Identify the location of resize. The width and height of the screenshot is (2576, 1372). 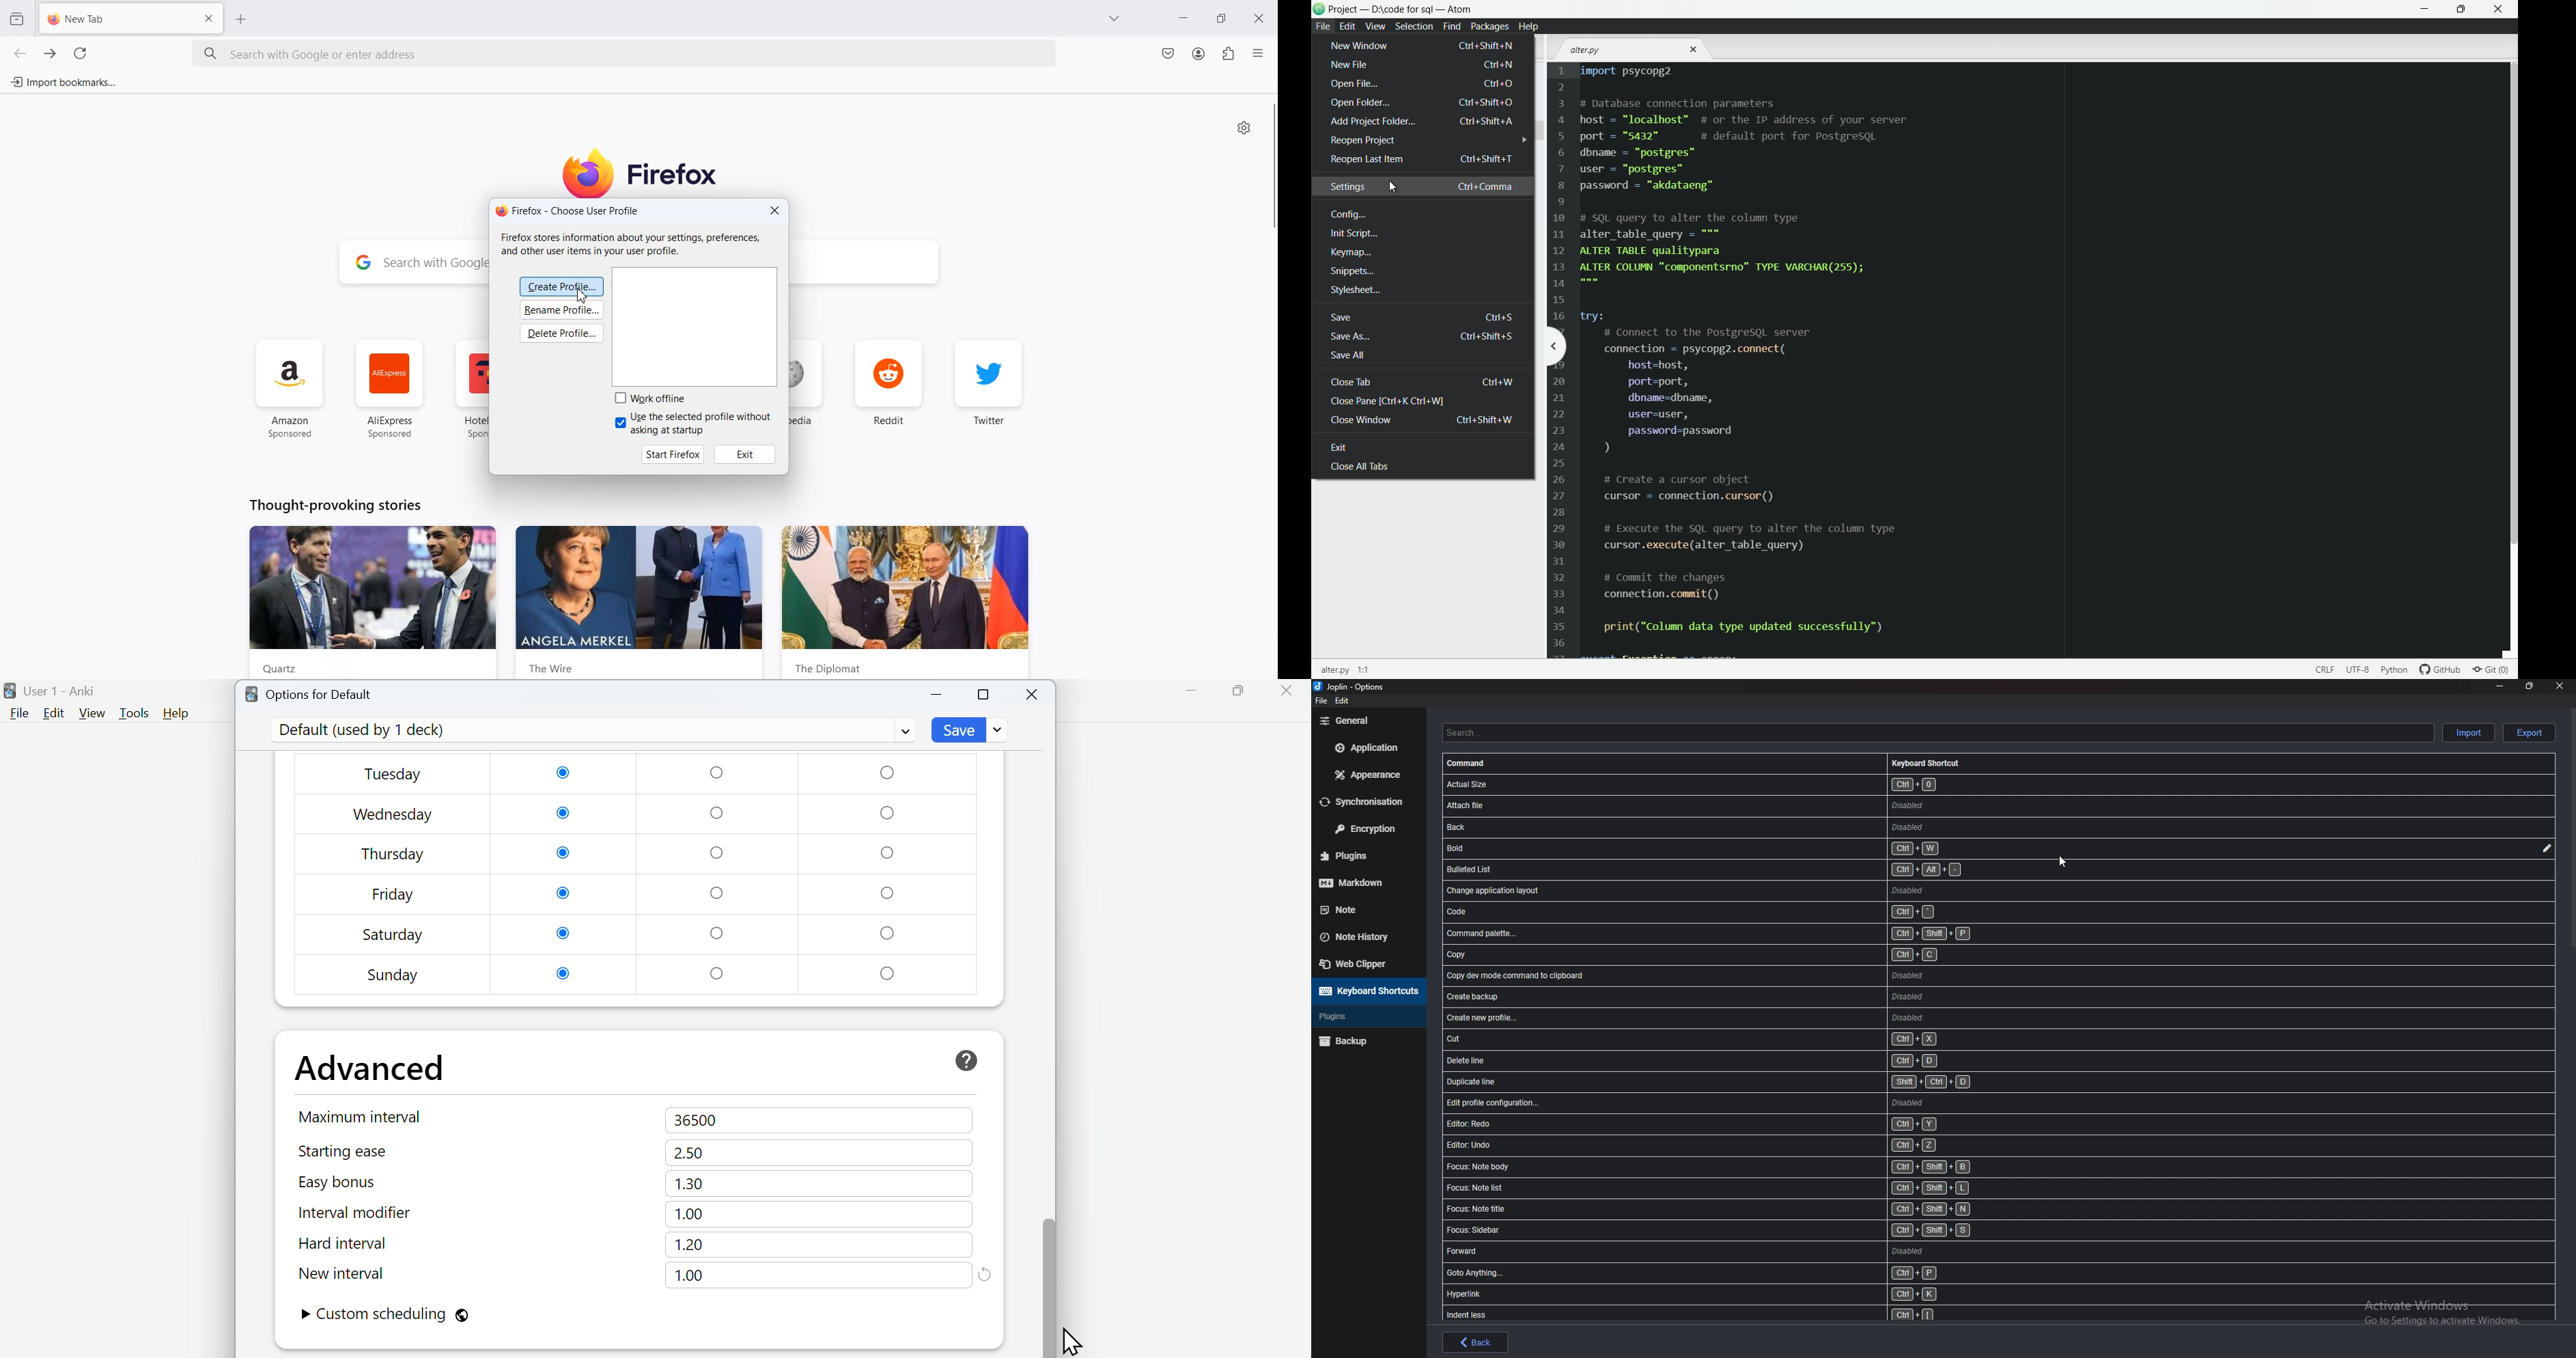
(2530, 686).